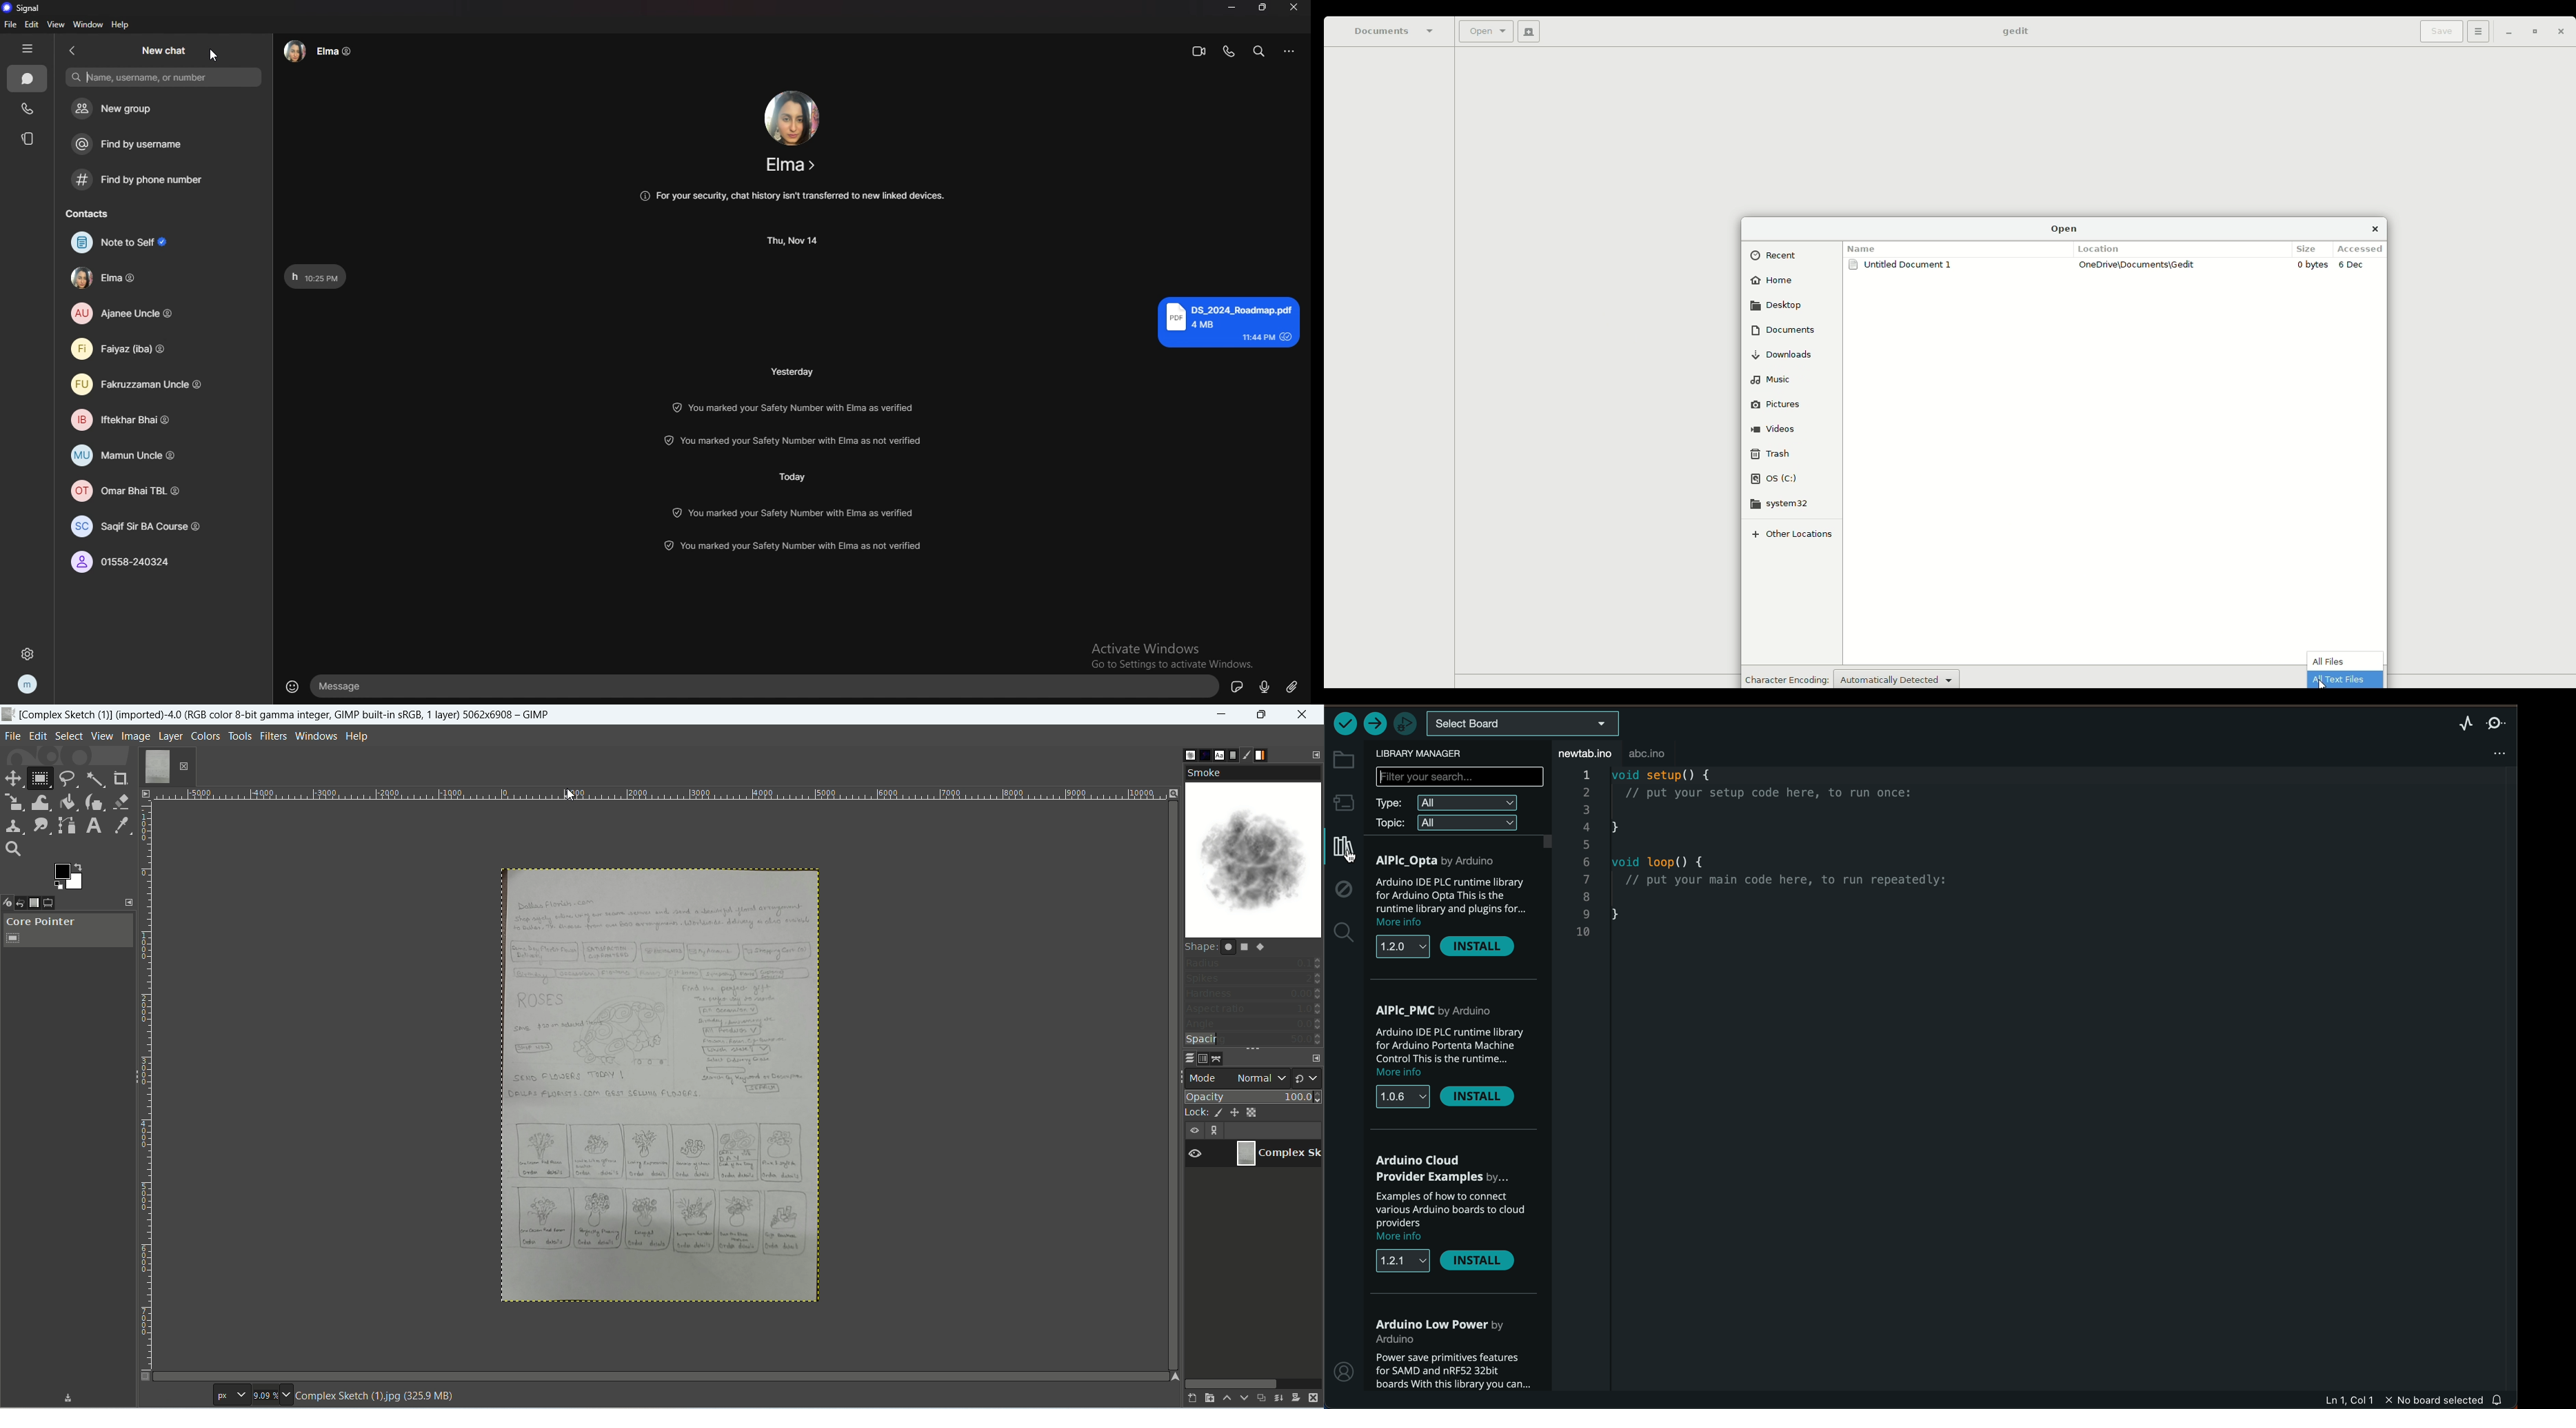 This screenshot has height=1428, width=2576. What do you see at coordinates (317, 737) in the screenshot?
I see `windows` at bounding box center [317, 737].